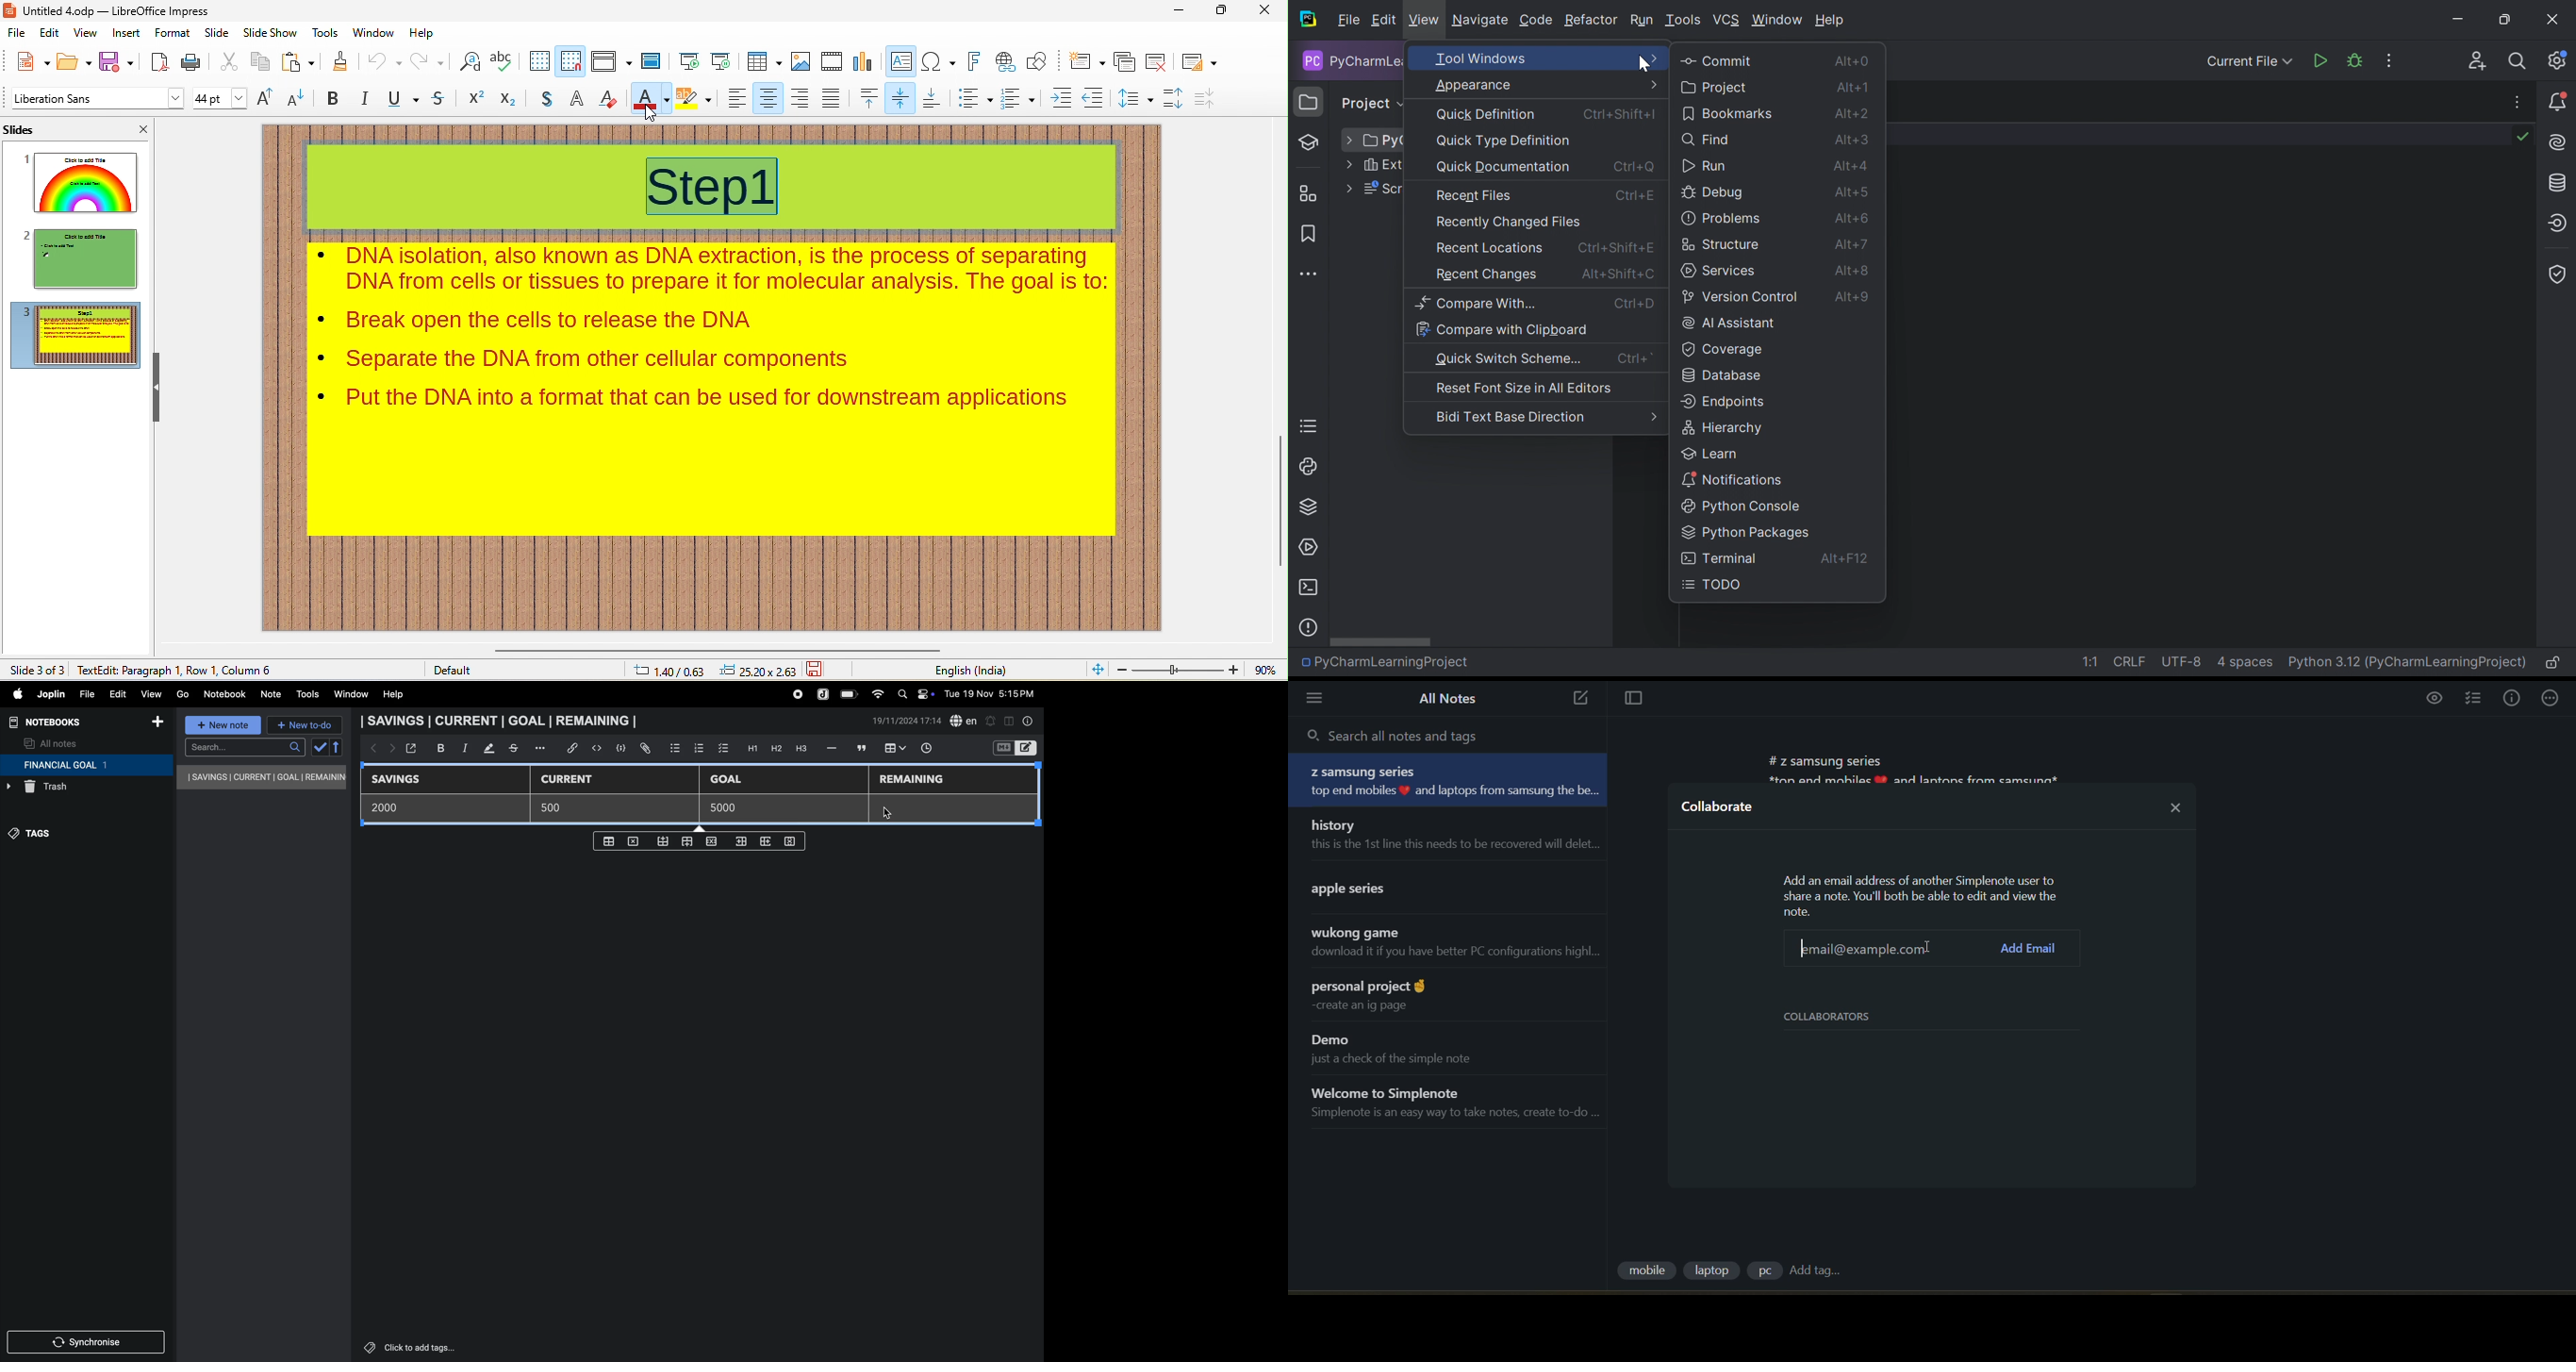 This screenshot has height=1372, width=2576. Describe the element at coordinates (1348, 140) in the screenshot. I see `Drop down` at that location.